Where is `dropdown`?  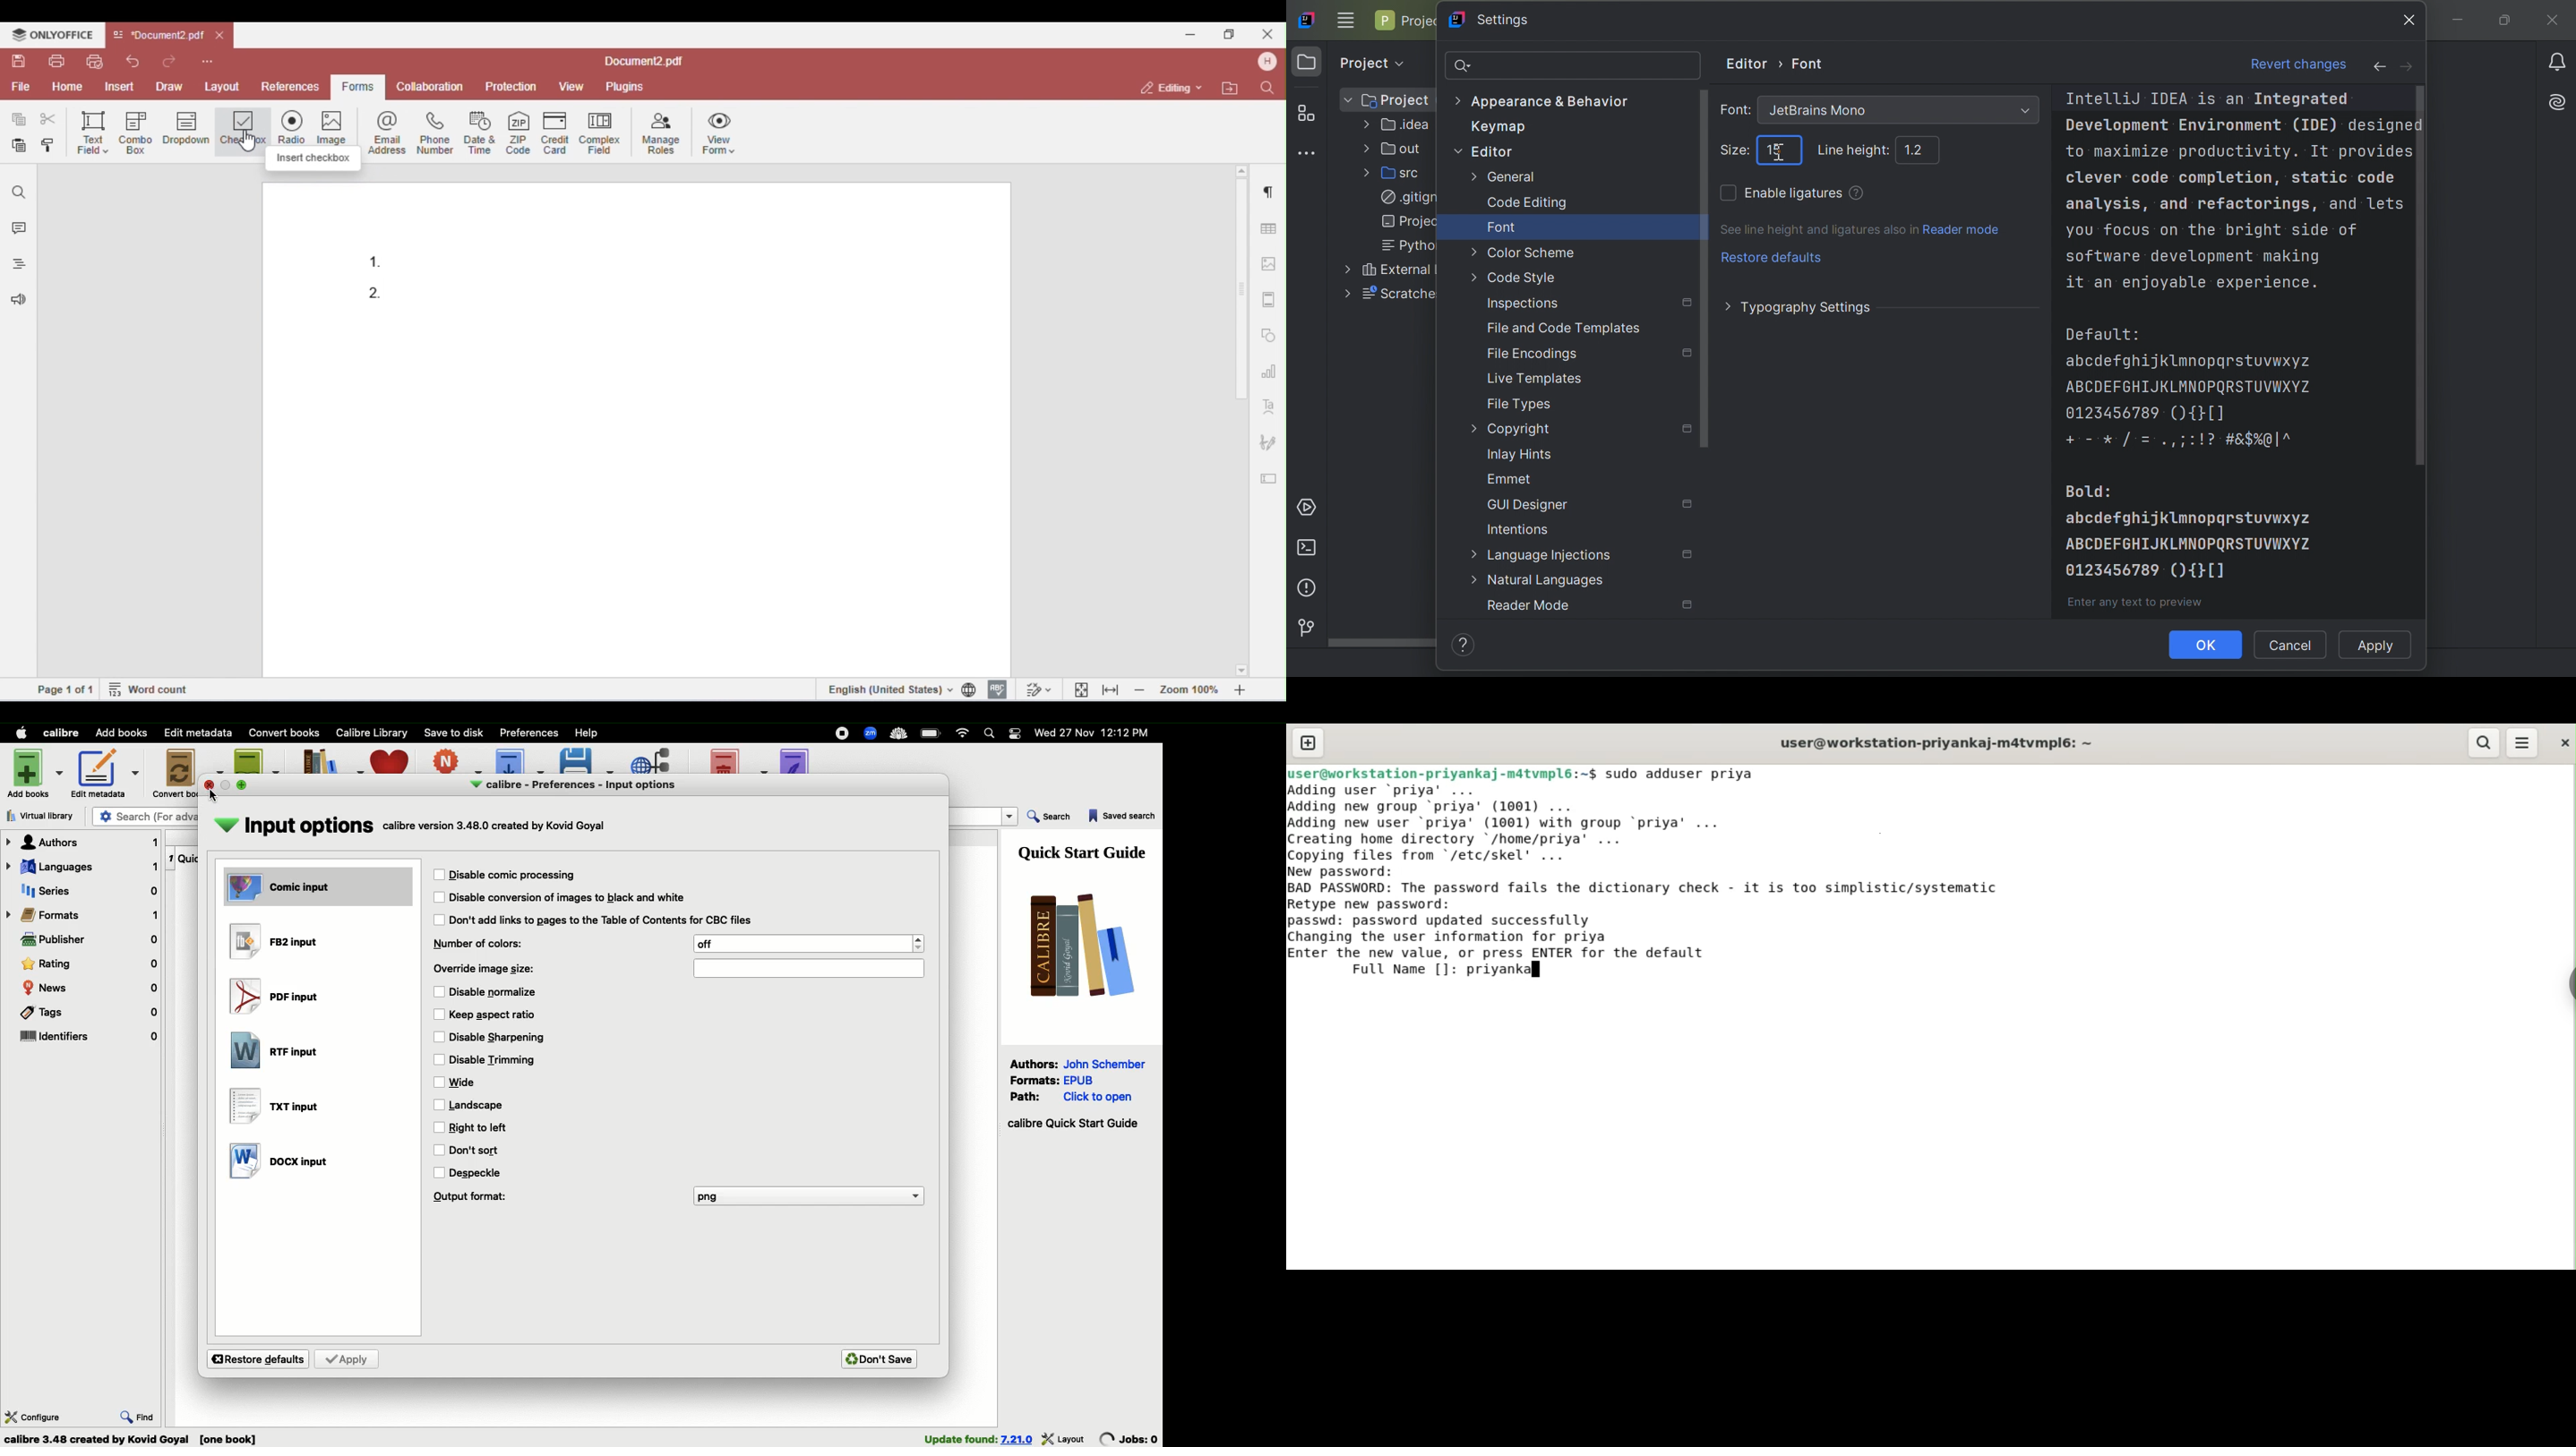 dropdown is located at coordinates (1011, 817).